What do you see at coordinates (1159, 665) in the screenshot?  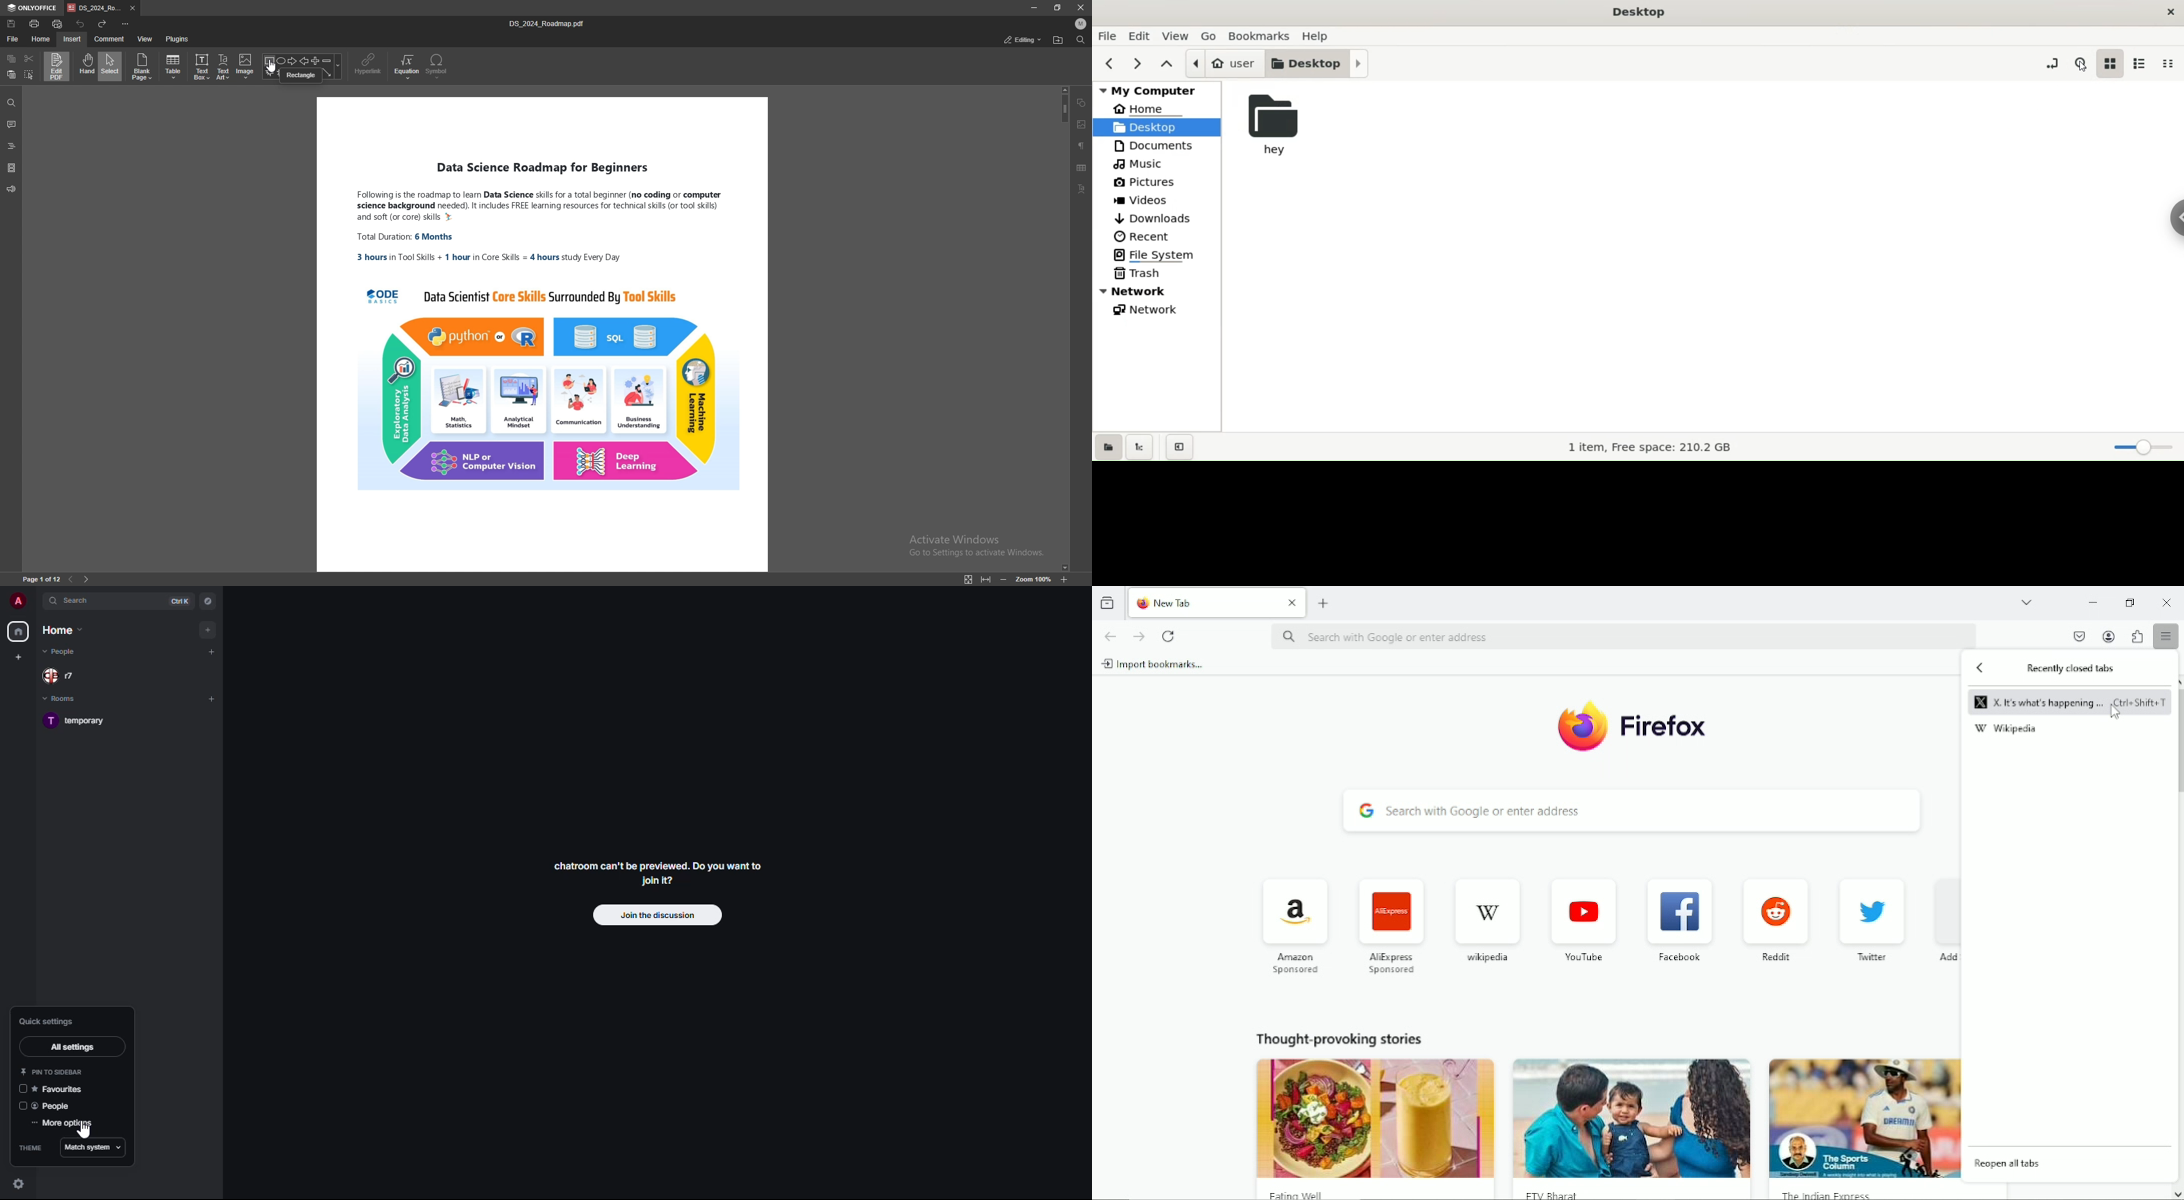 I see `import bookmarks` at bounding box center [1159, 665].